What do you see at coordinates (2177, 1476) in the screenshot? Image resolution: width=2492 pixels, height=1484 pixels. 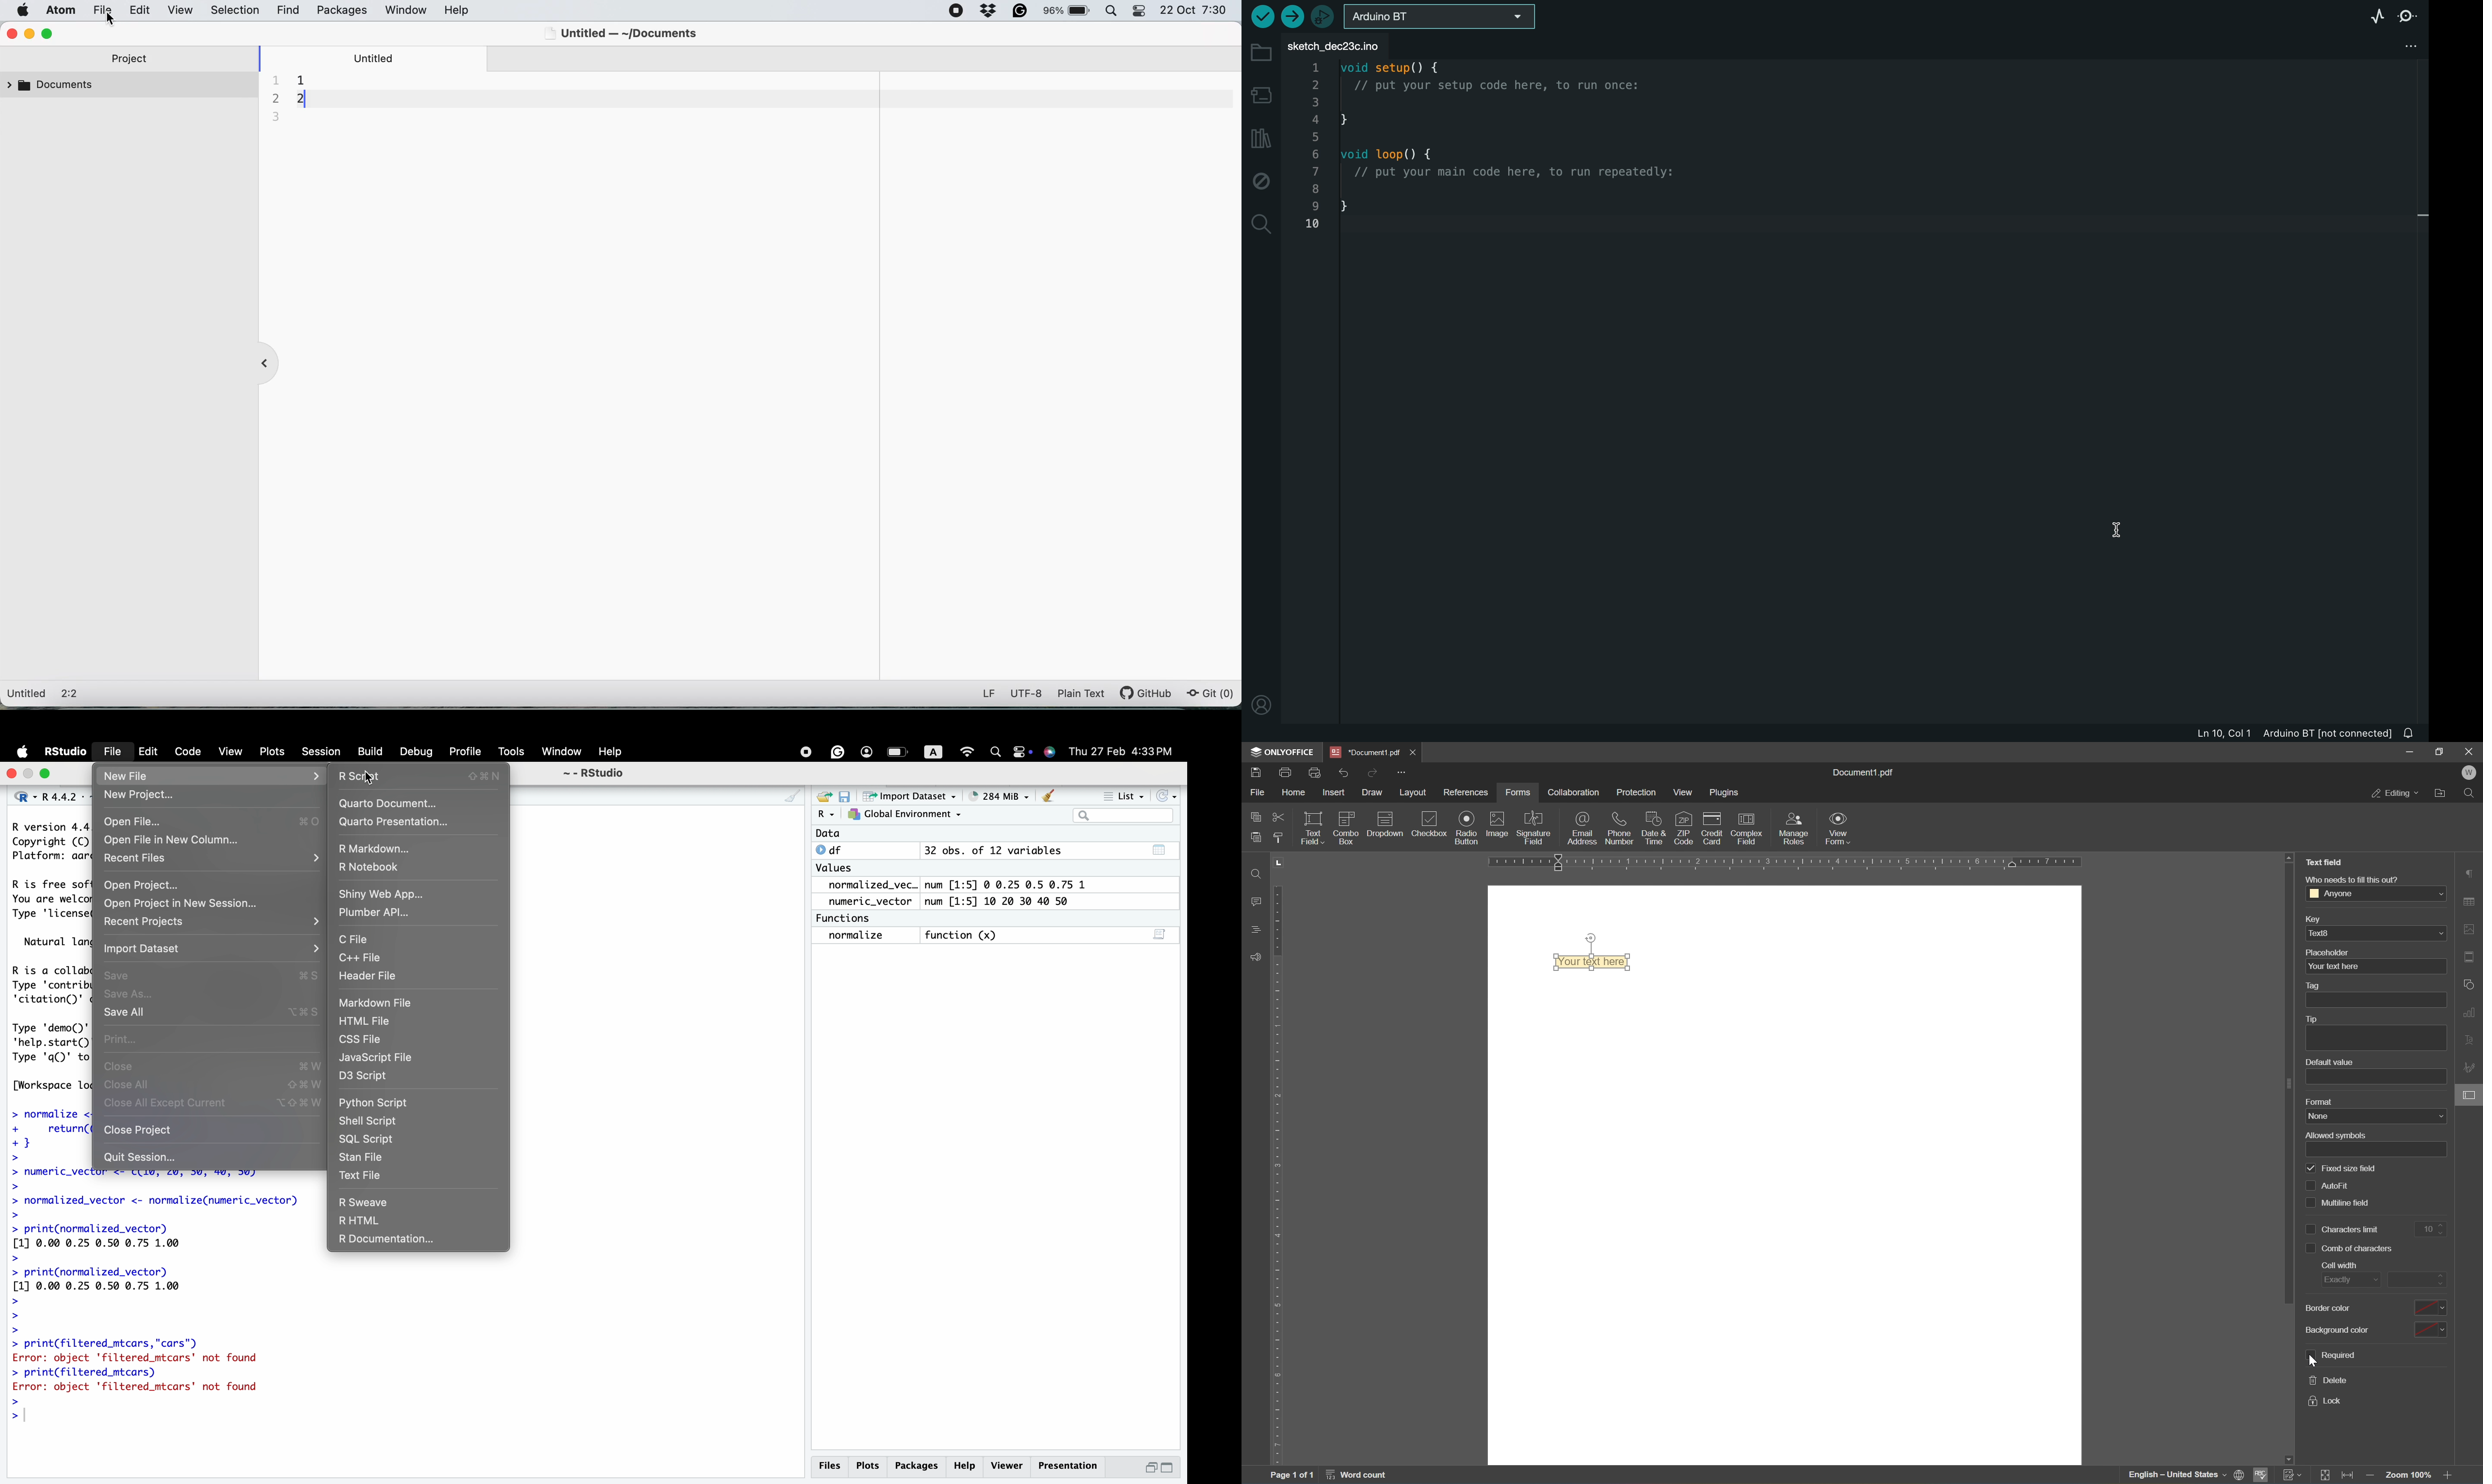 I see `english - united states` at bounding box center [2177, 1476].